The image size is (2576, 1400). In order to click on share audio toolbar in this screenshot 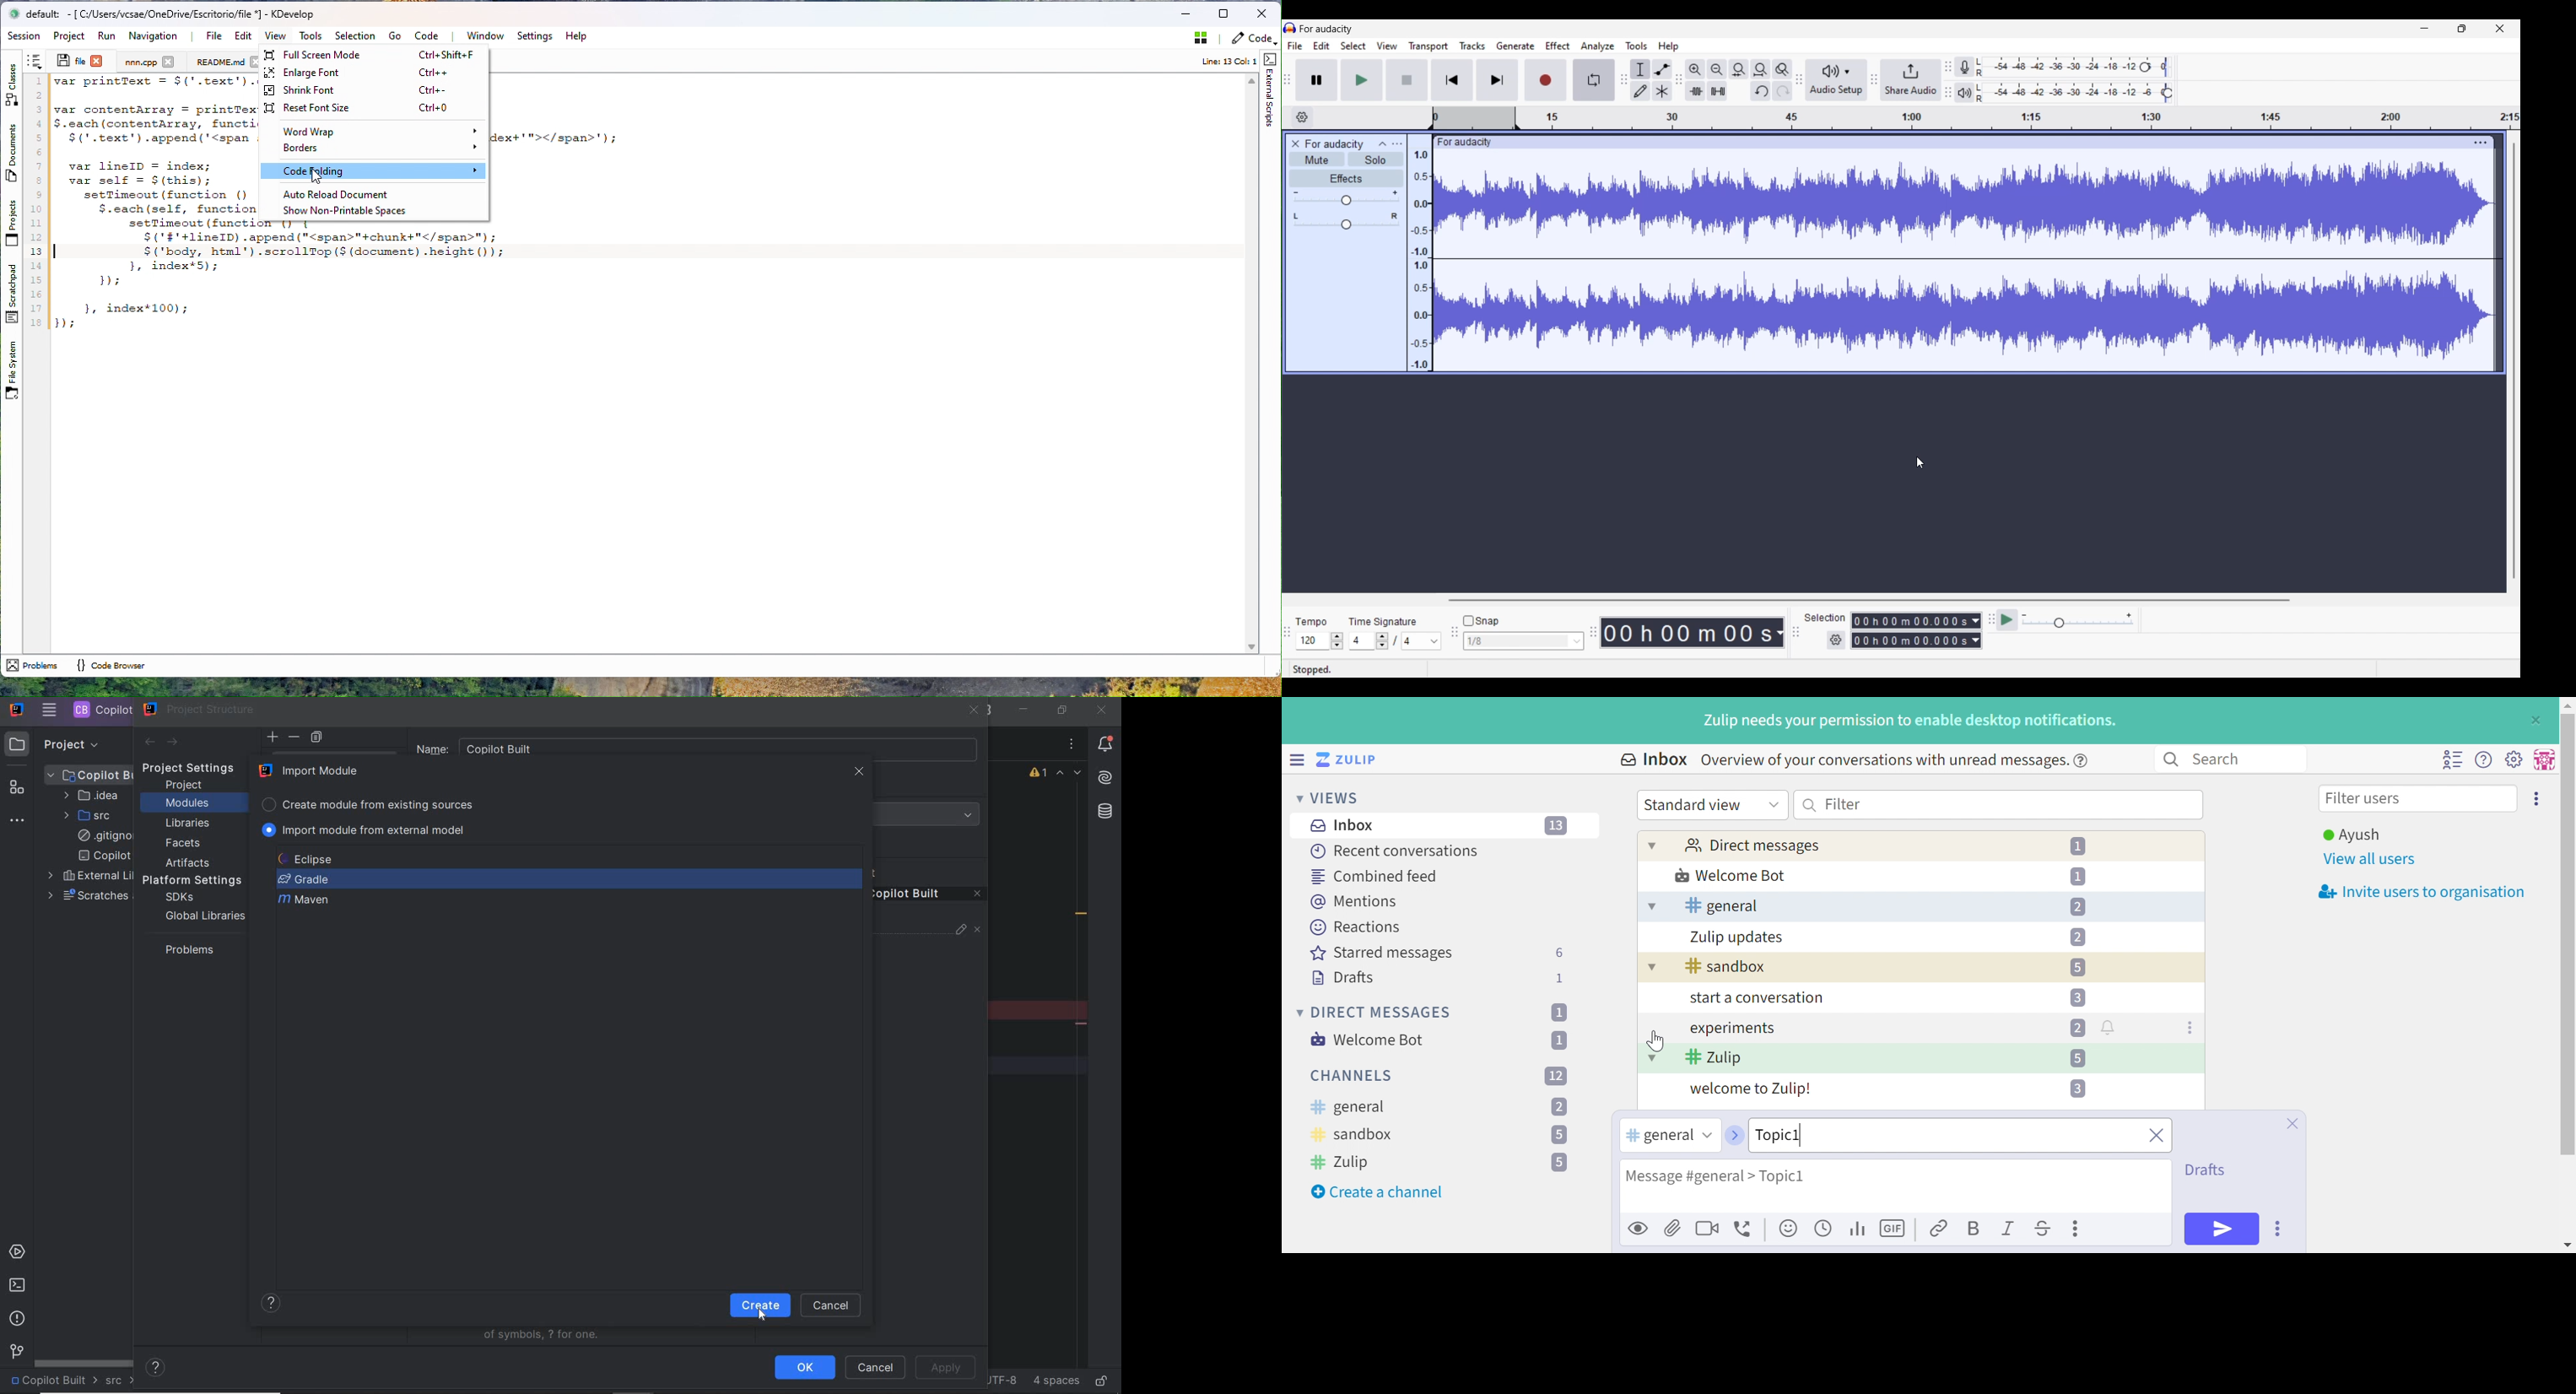, I will do `click(1872, 81)`.